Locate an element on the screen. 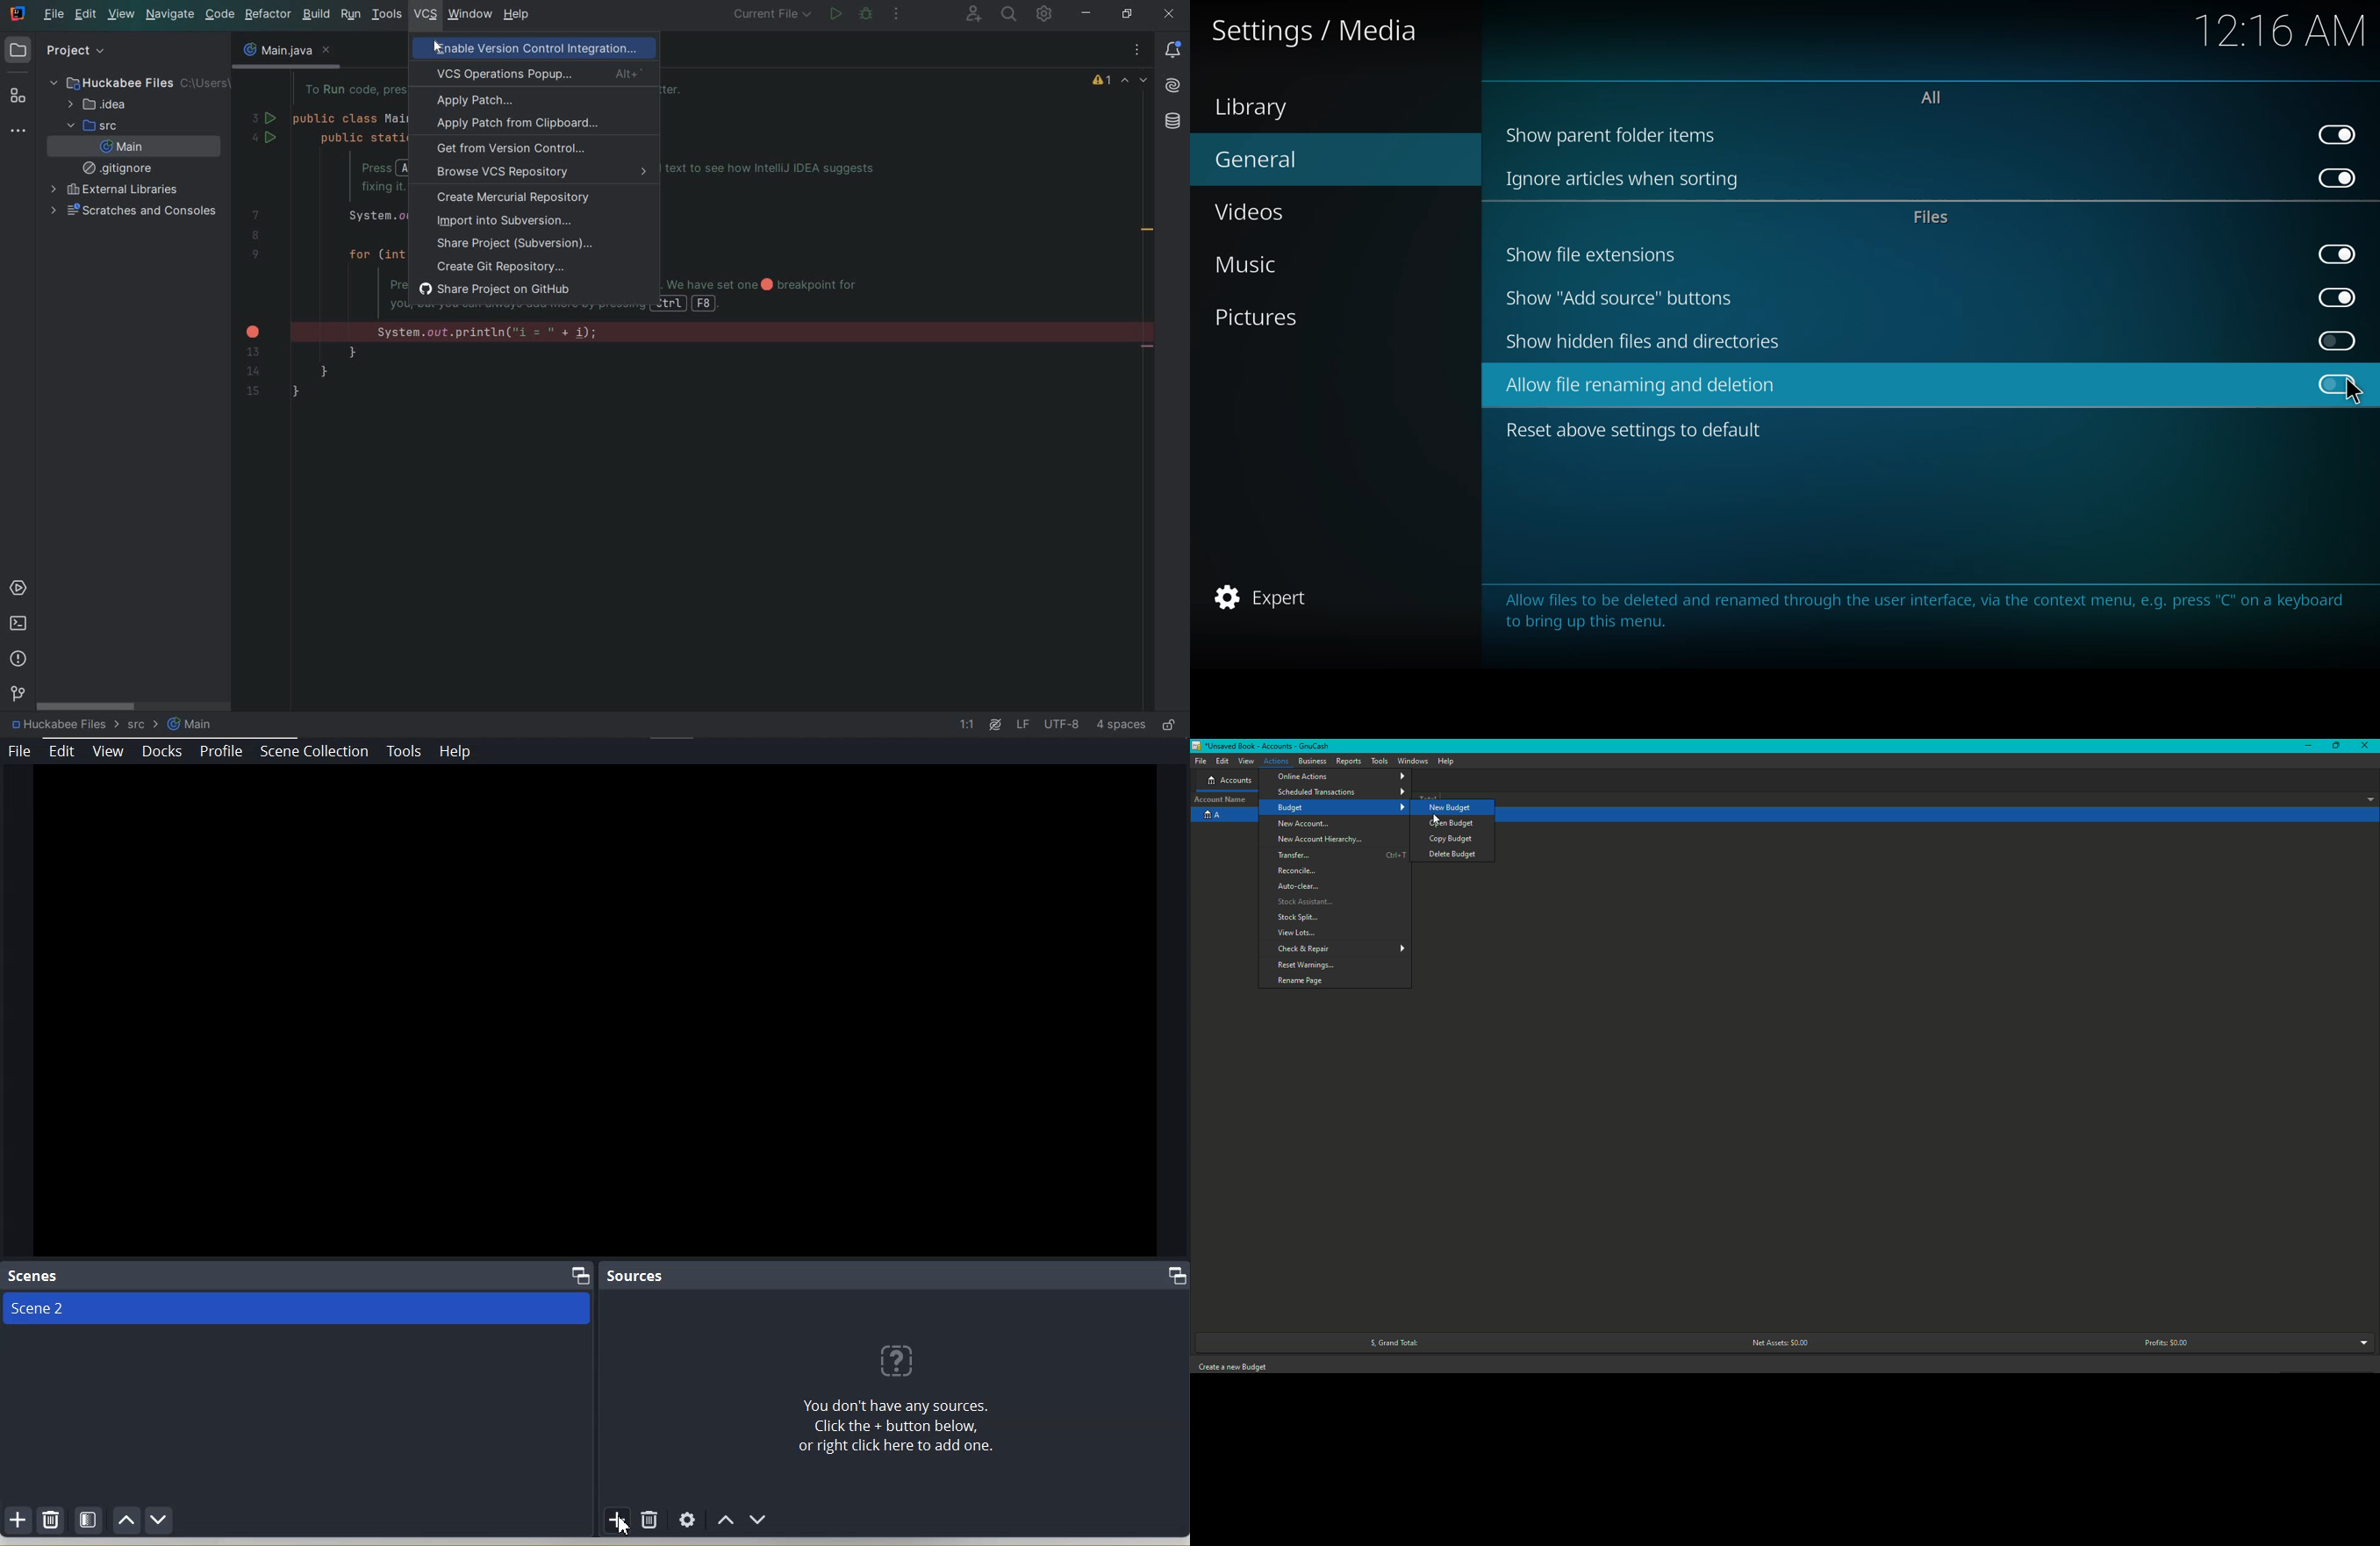  Budget is located at coordinates (1340, 807).